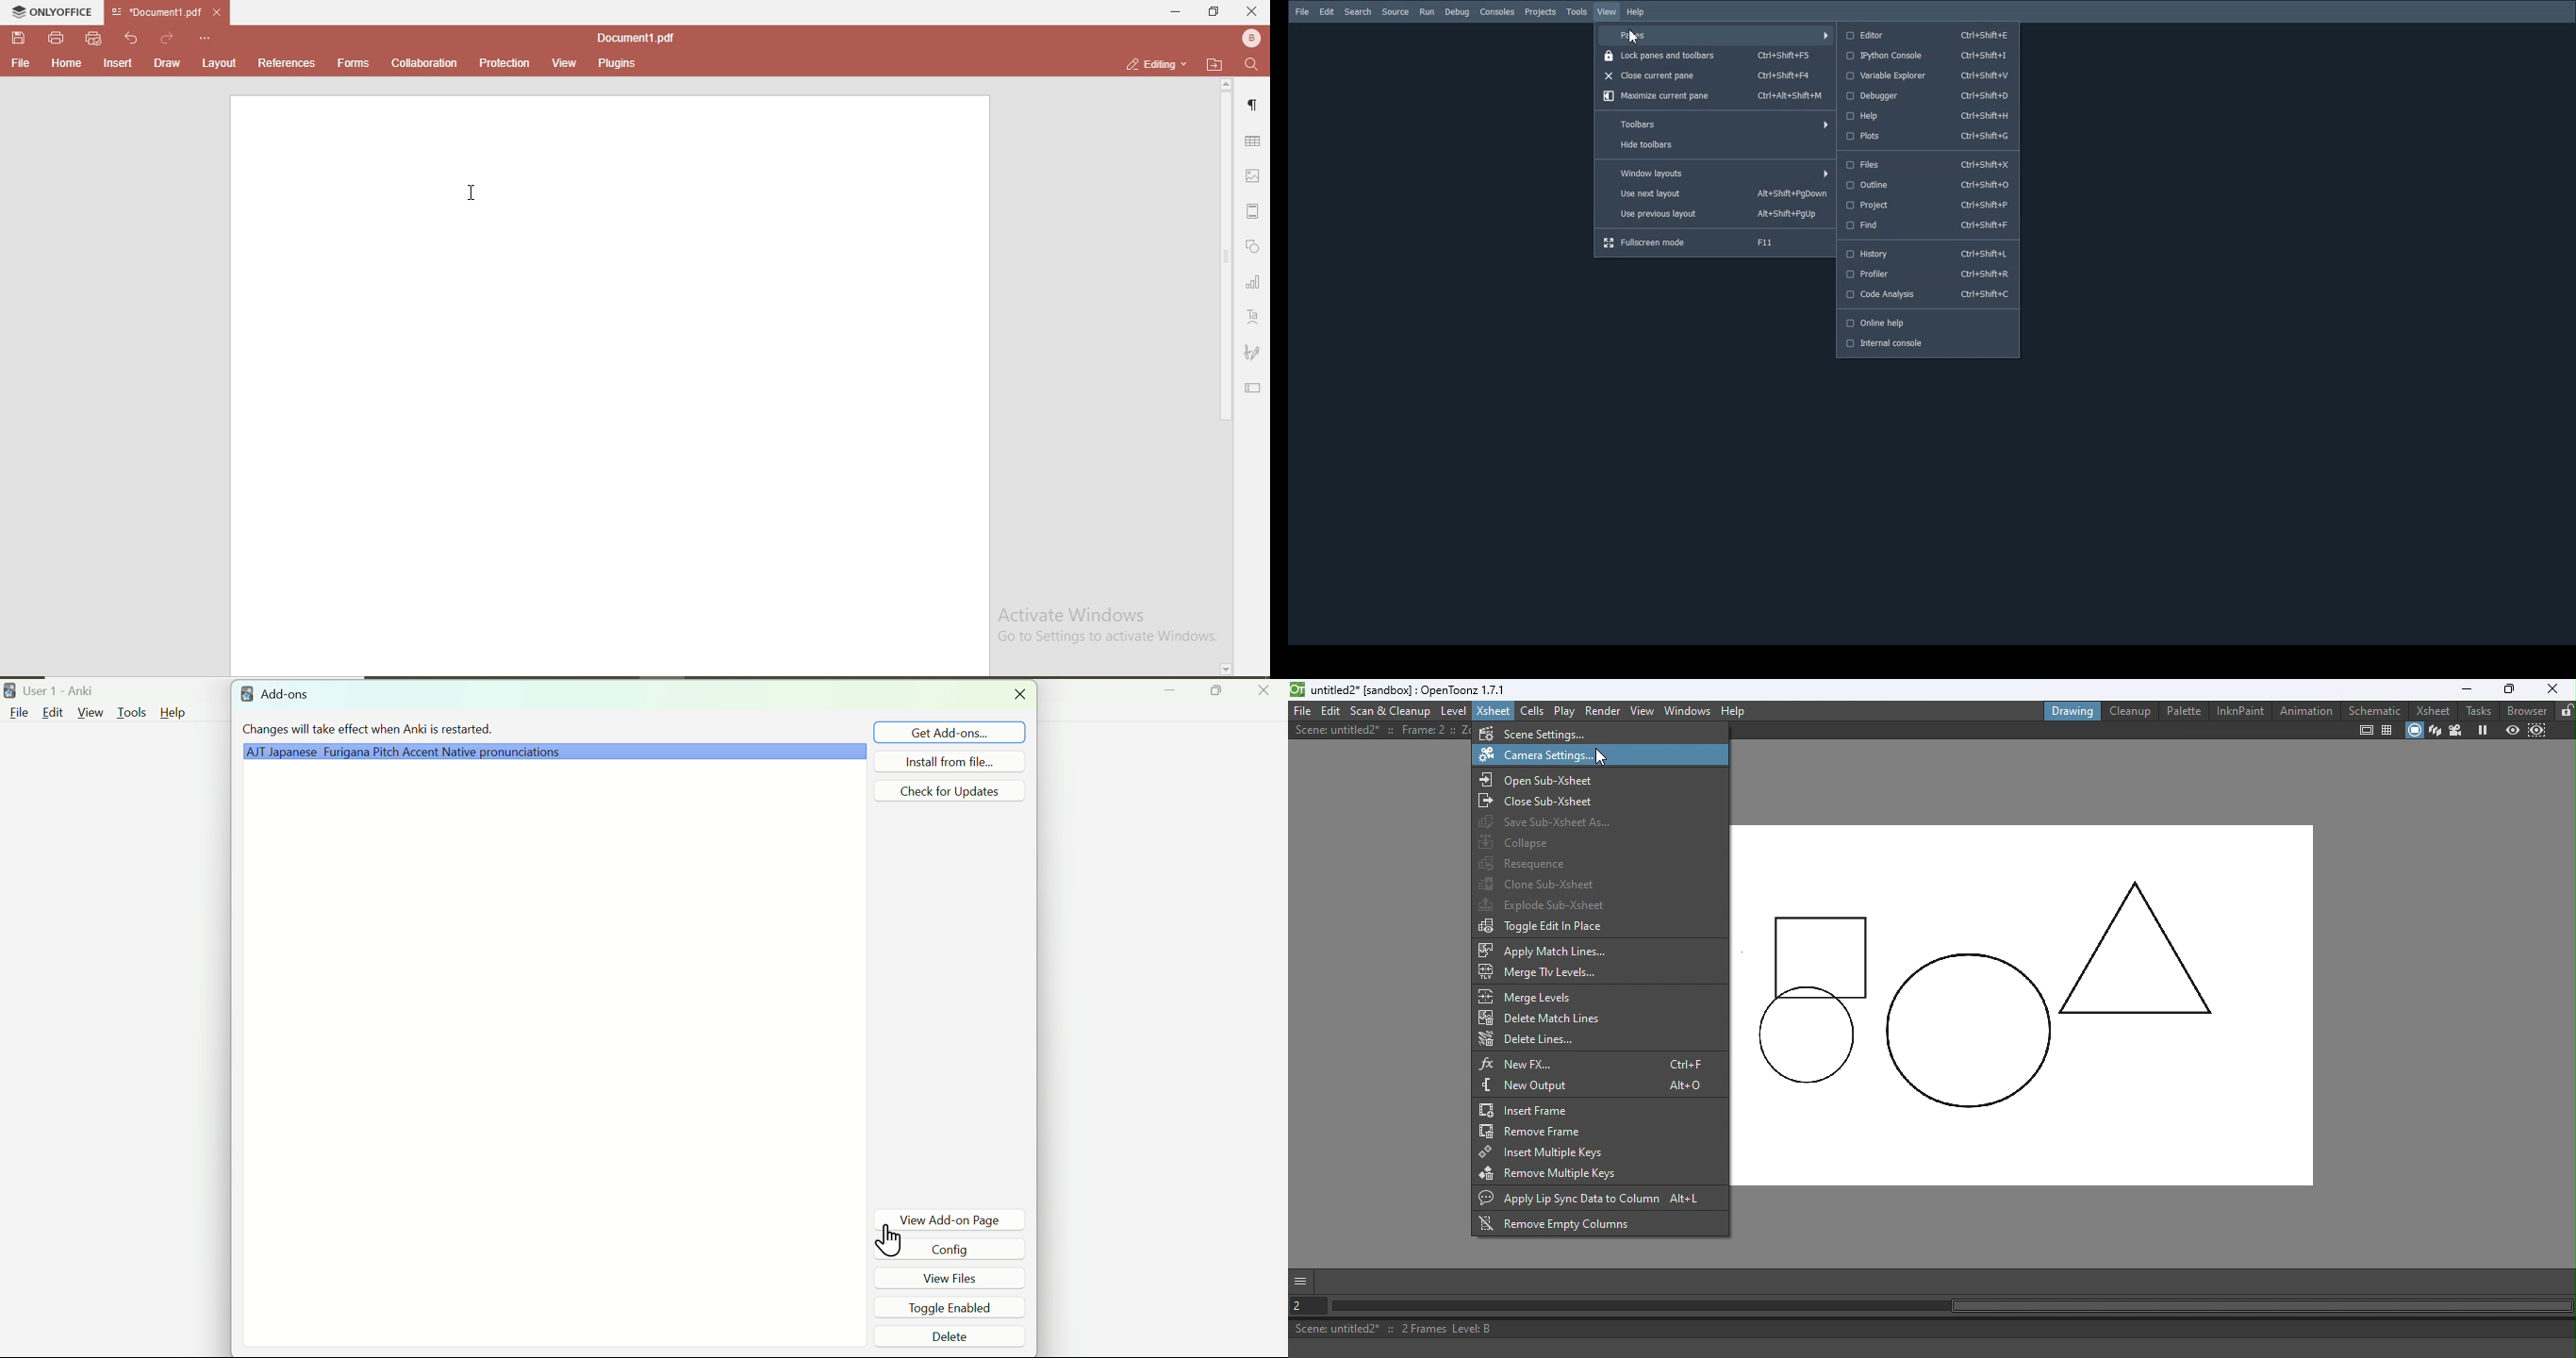  What do you see at coordinates (1930, 323) in the screenshot?
I see `Online help` at bounding box center [1930, 323].